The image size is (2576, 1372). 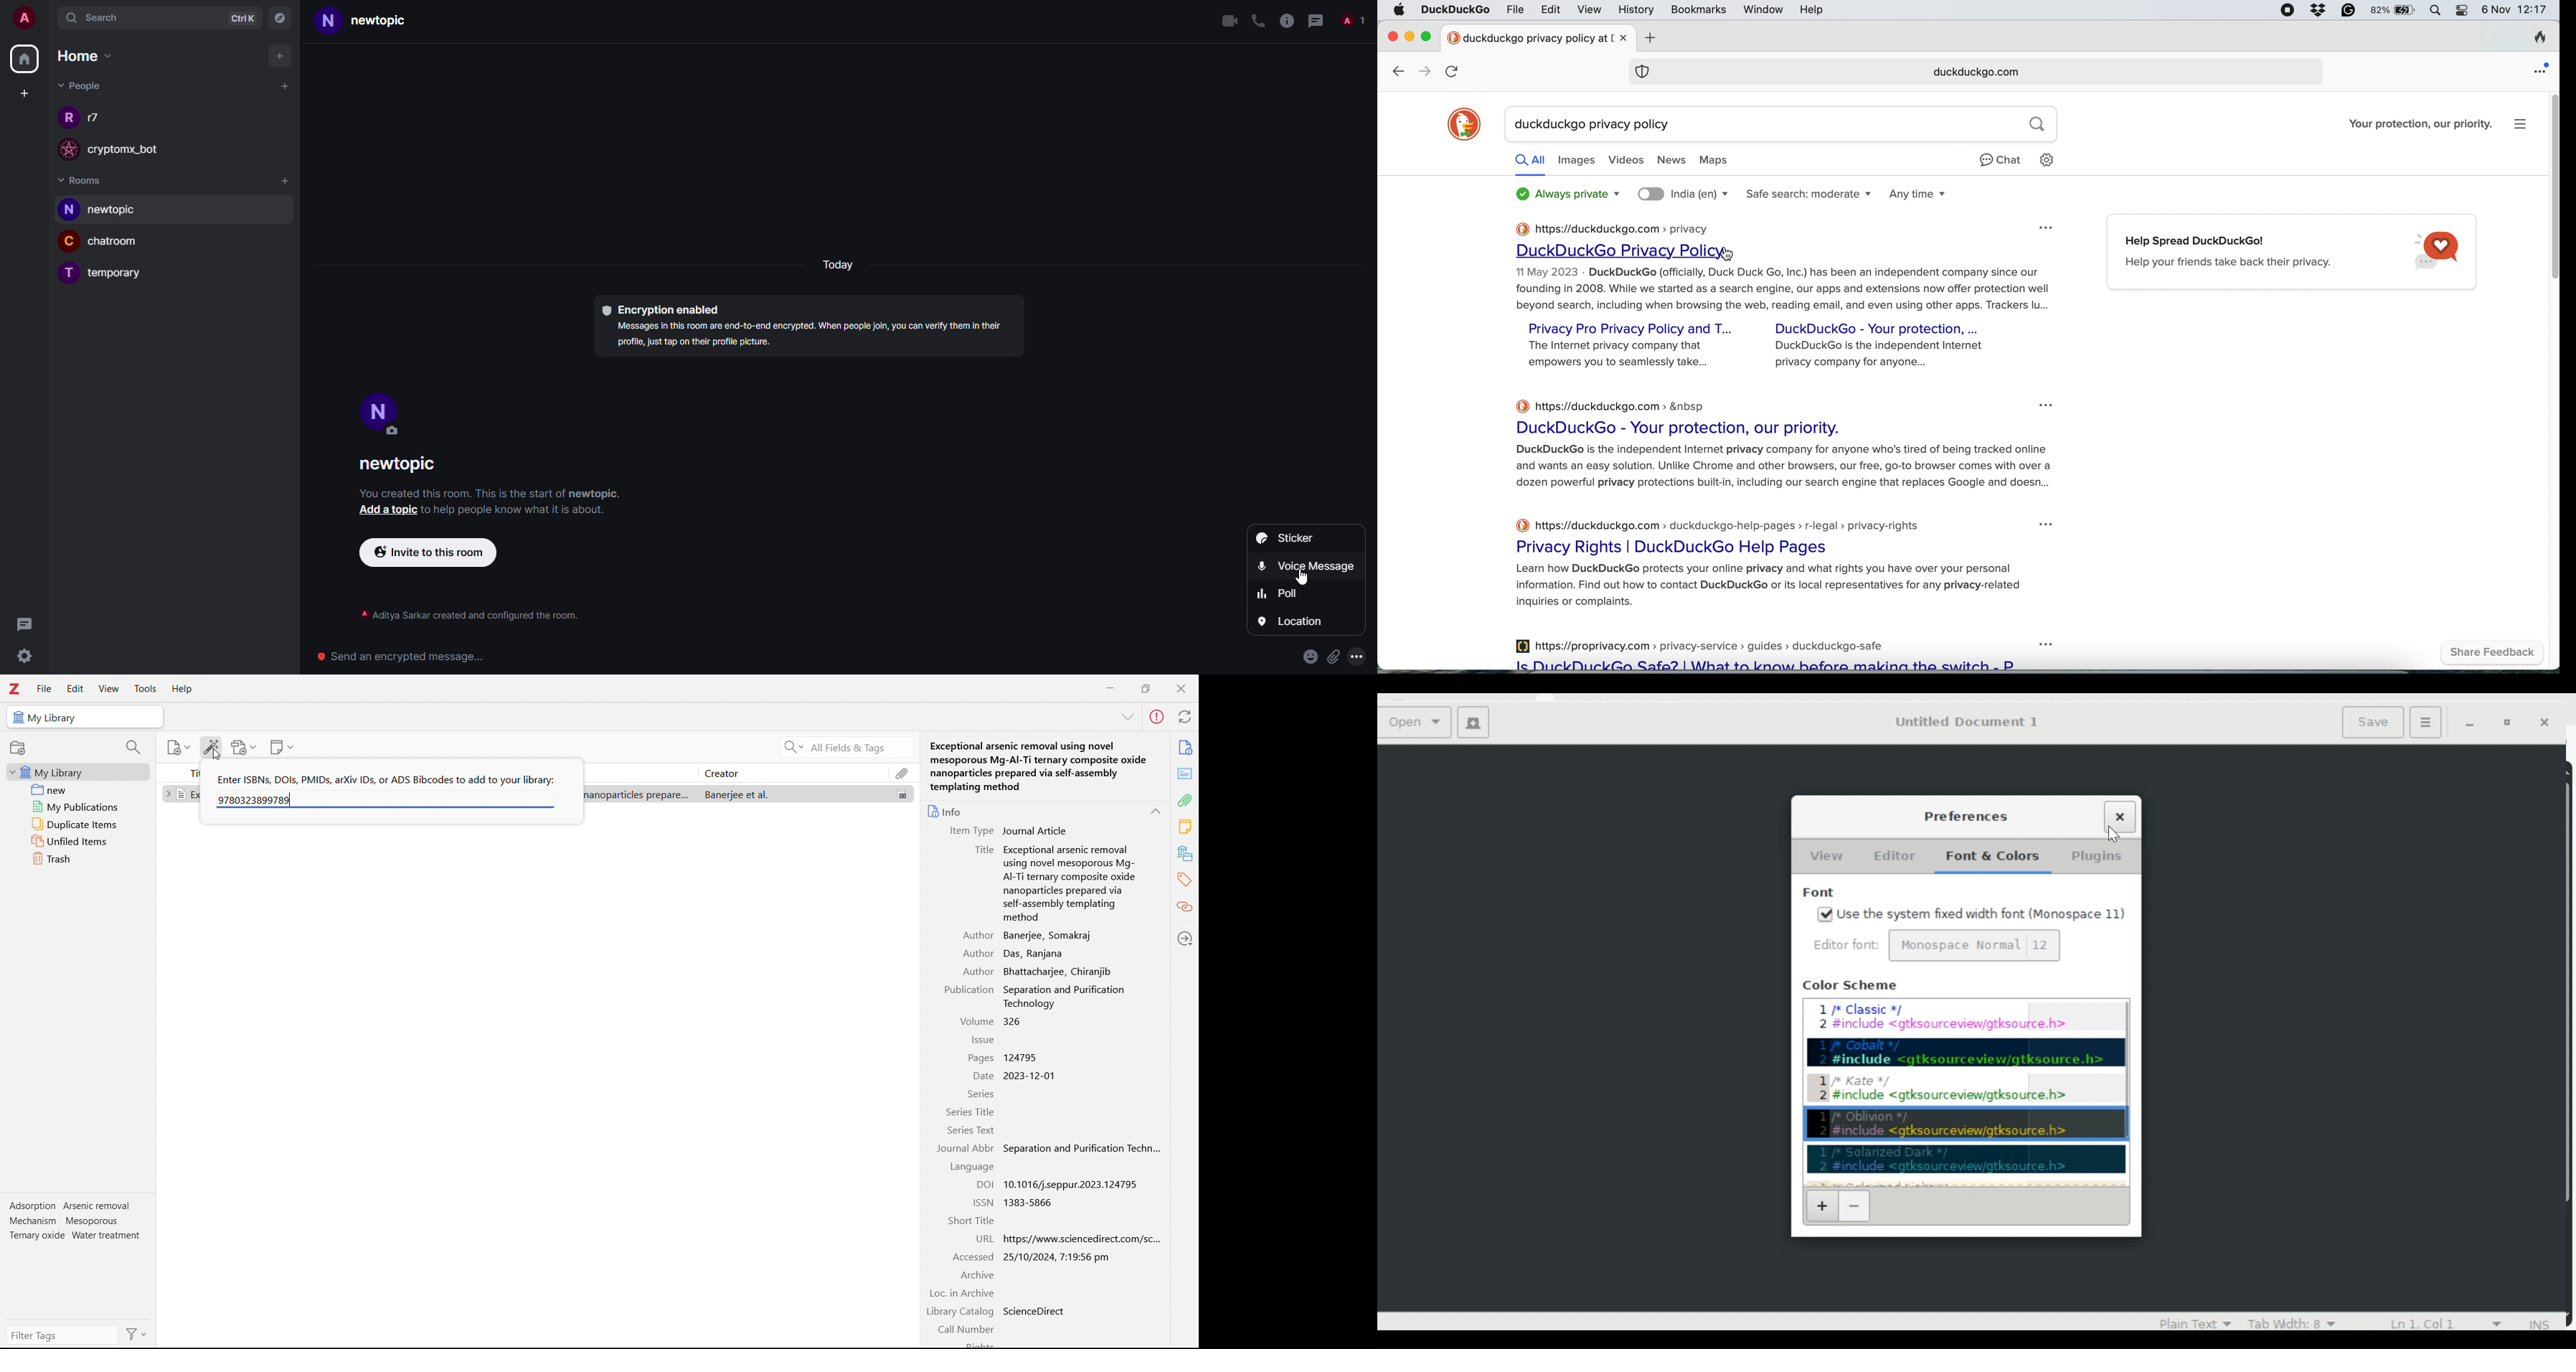 I want to click on error in sync, so click(x=1156, y=717).